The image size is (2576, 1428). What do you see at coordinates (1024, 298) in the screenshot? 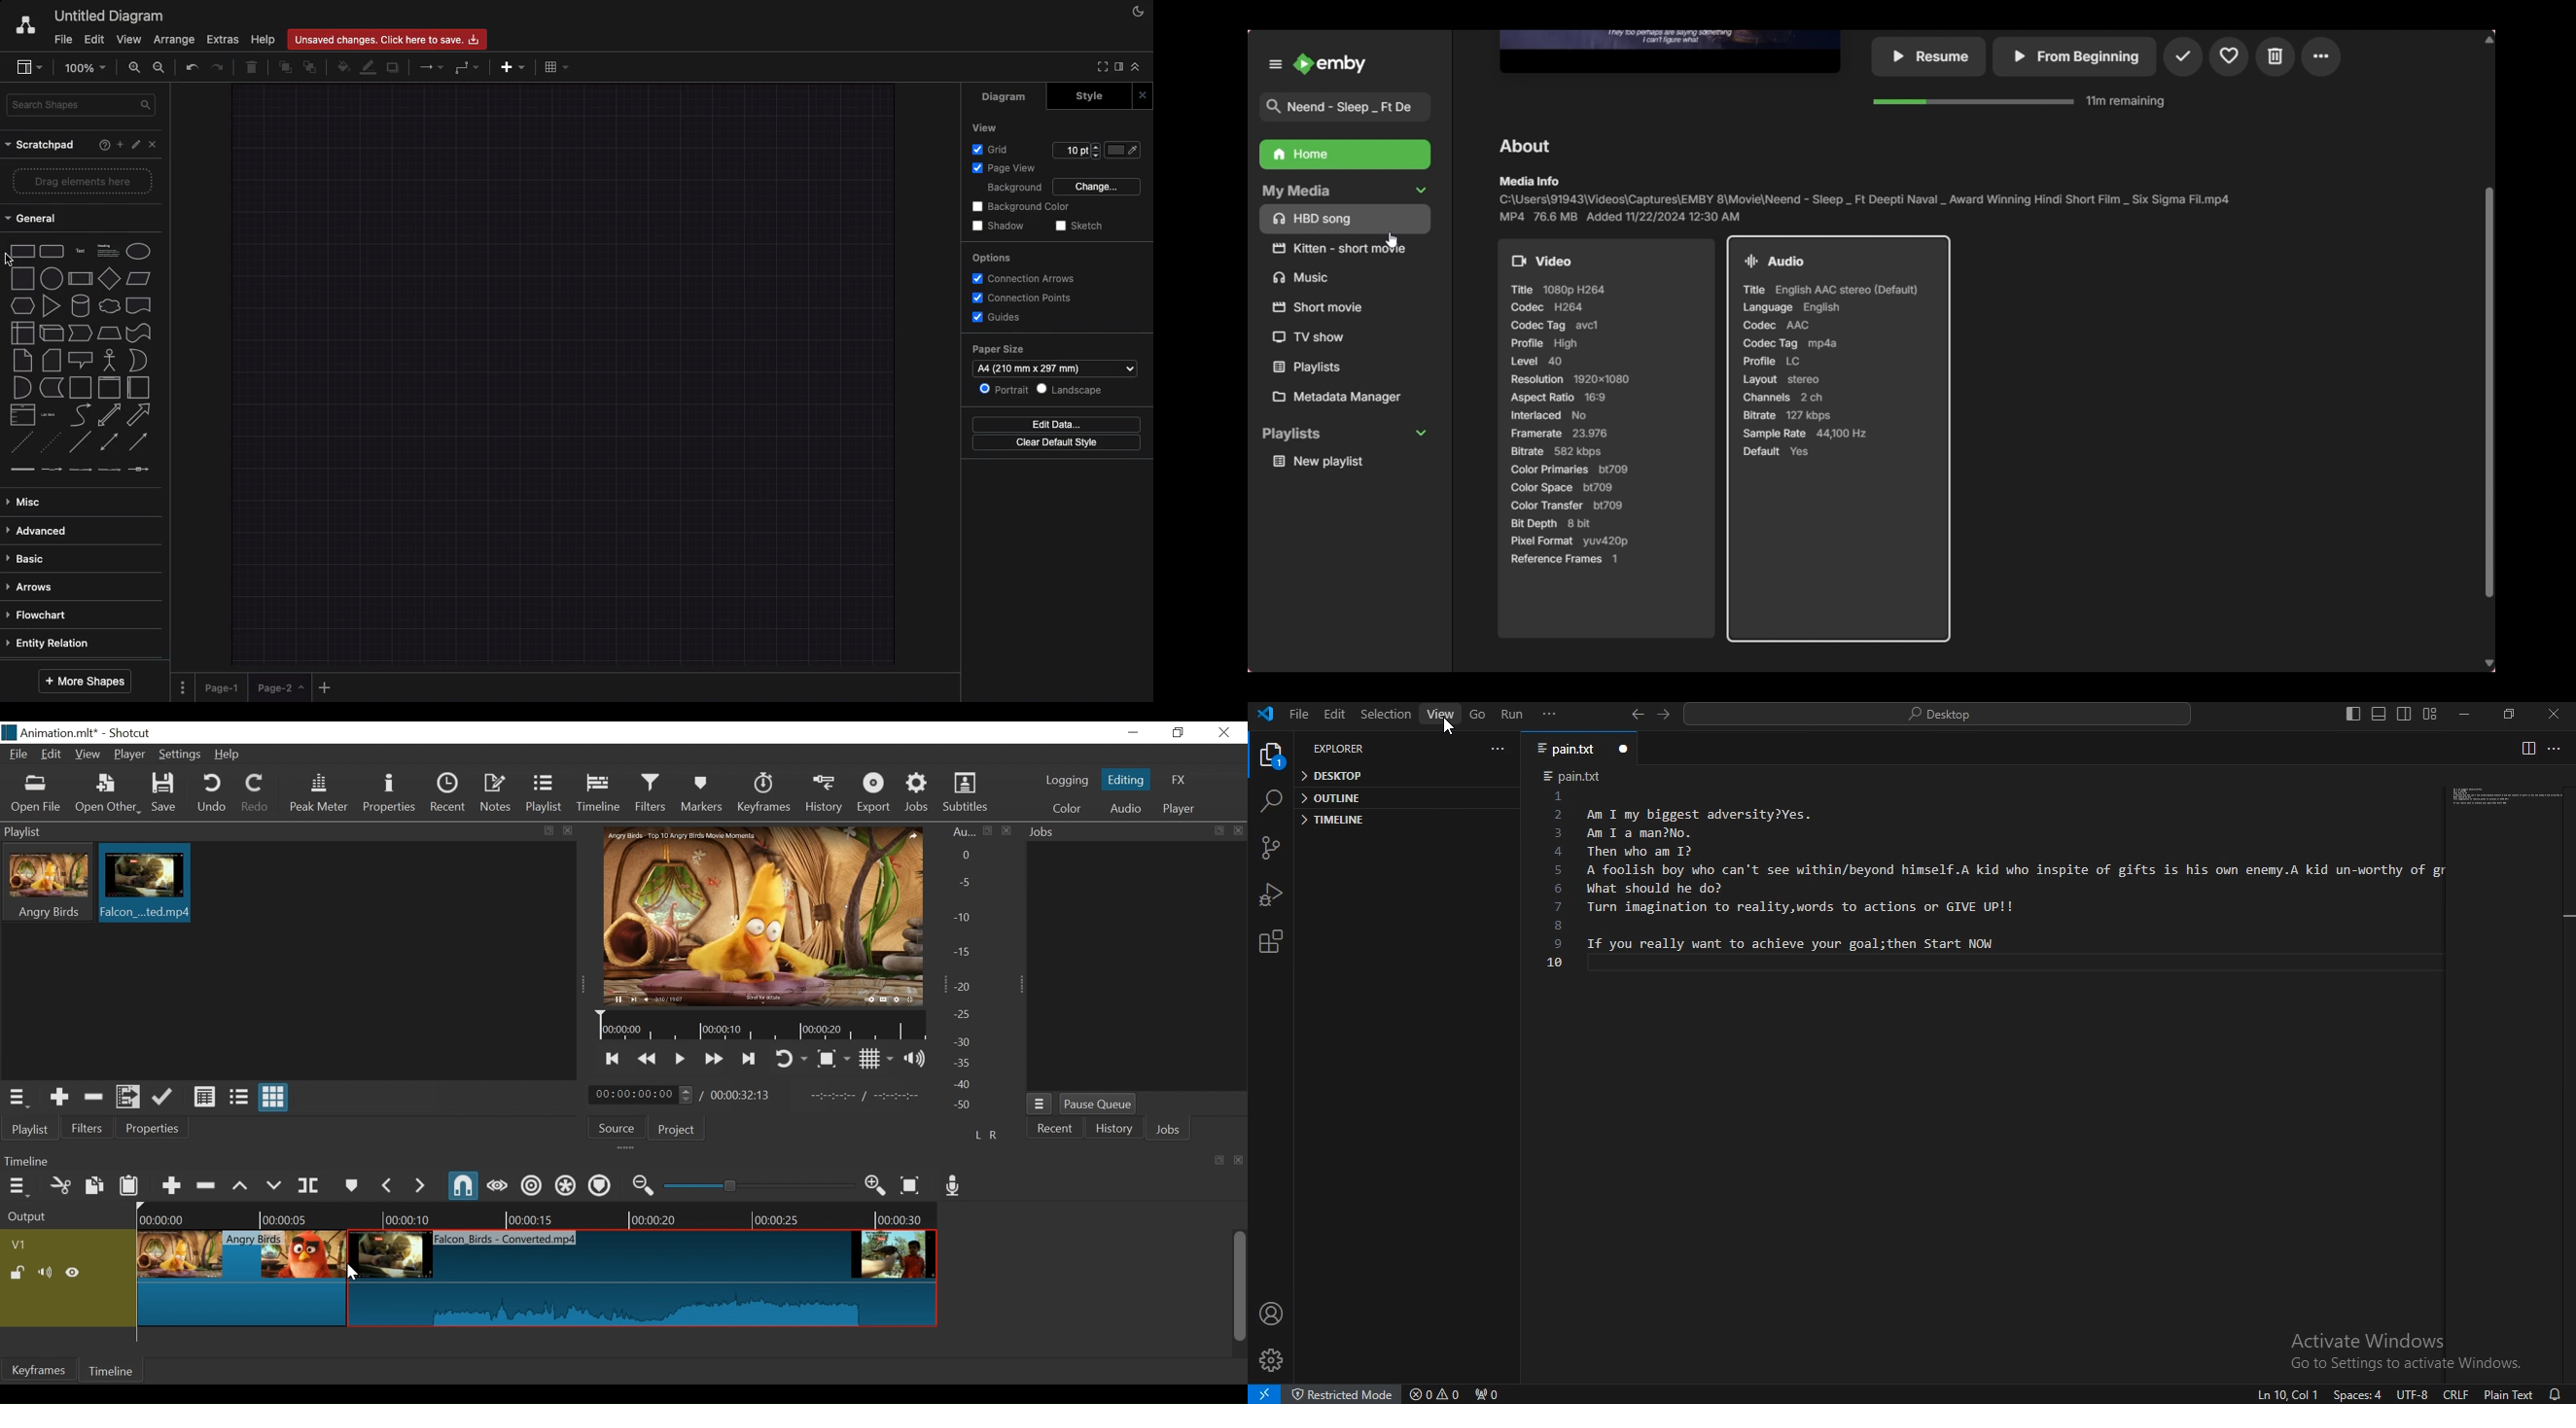
I see `Connection points` at bounding box center [1024, 298].